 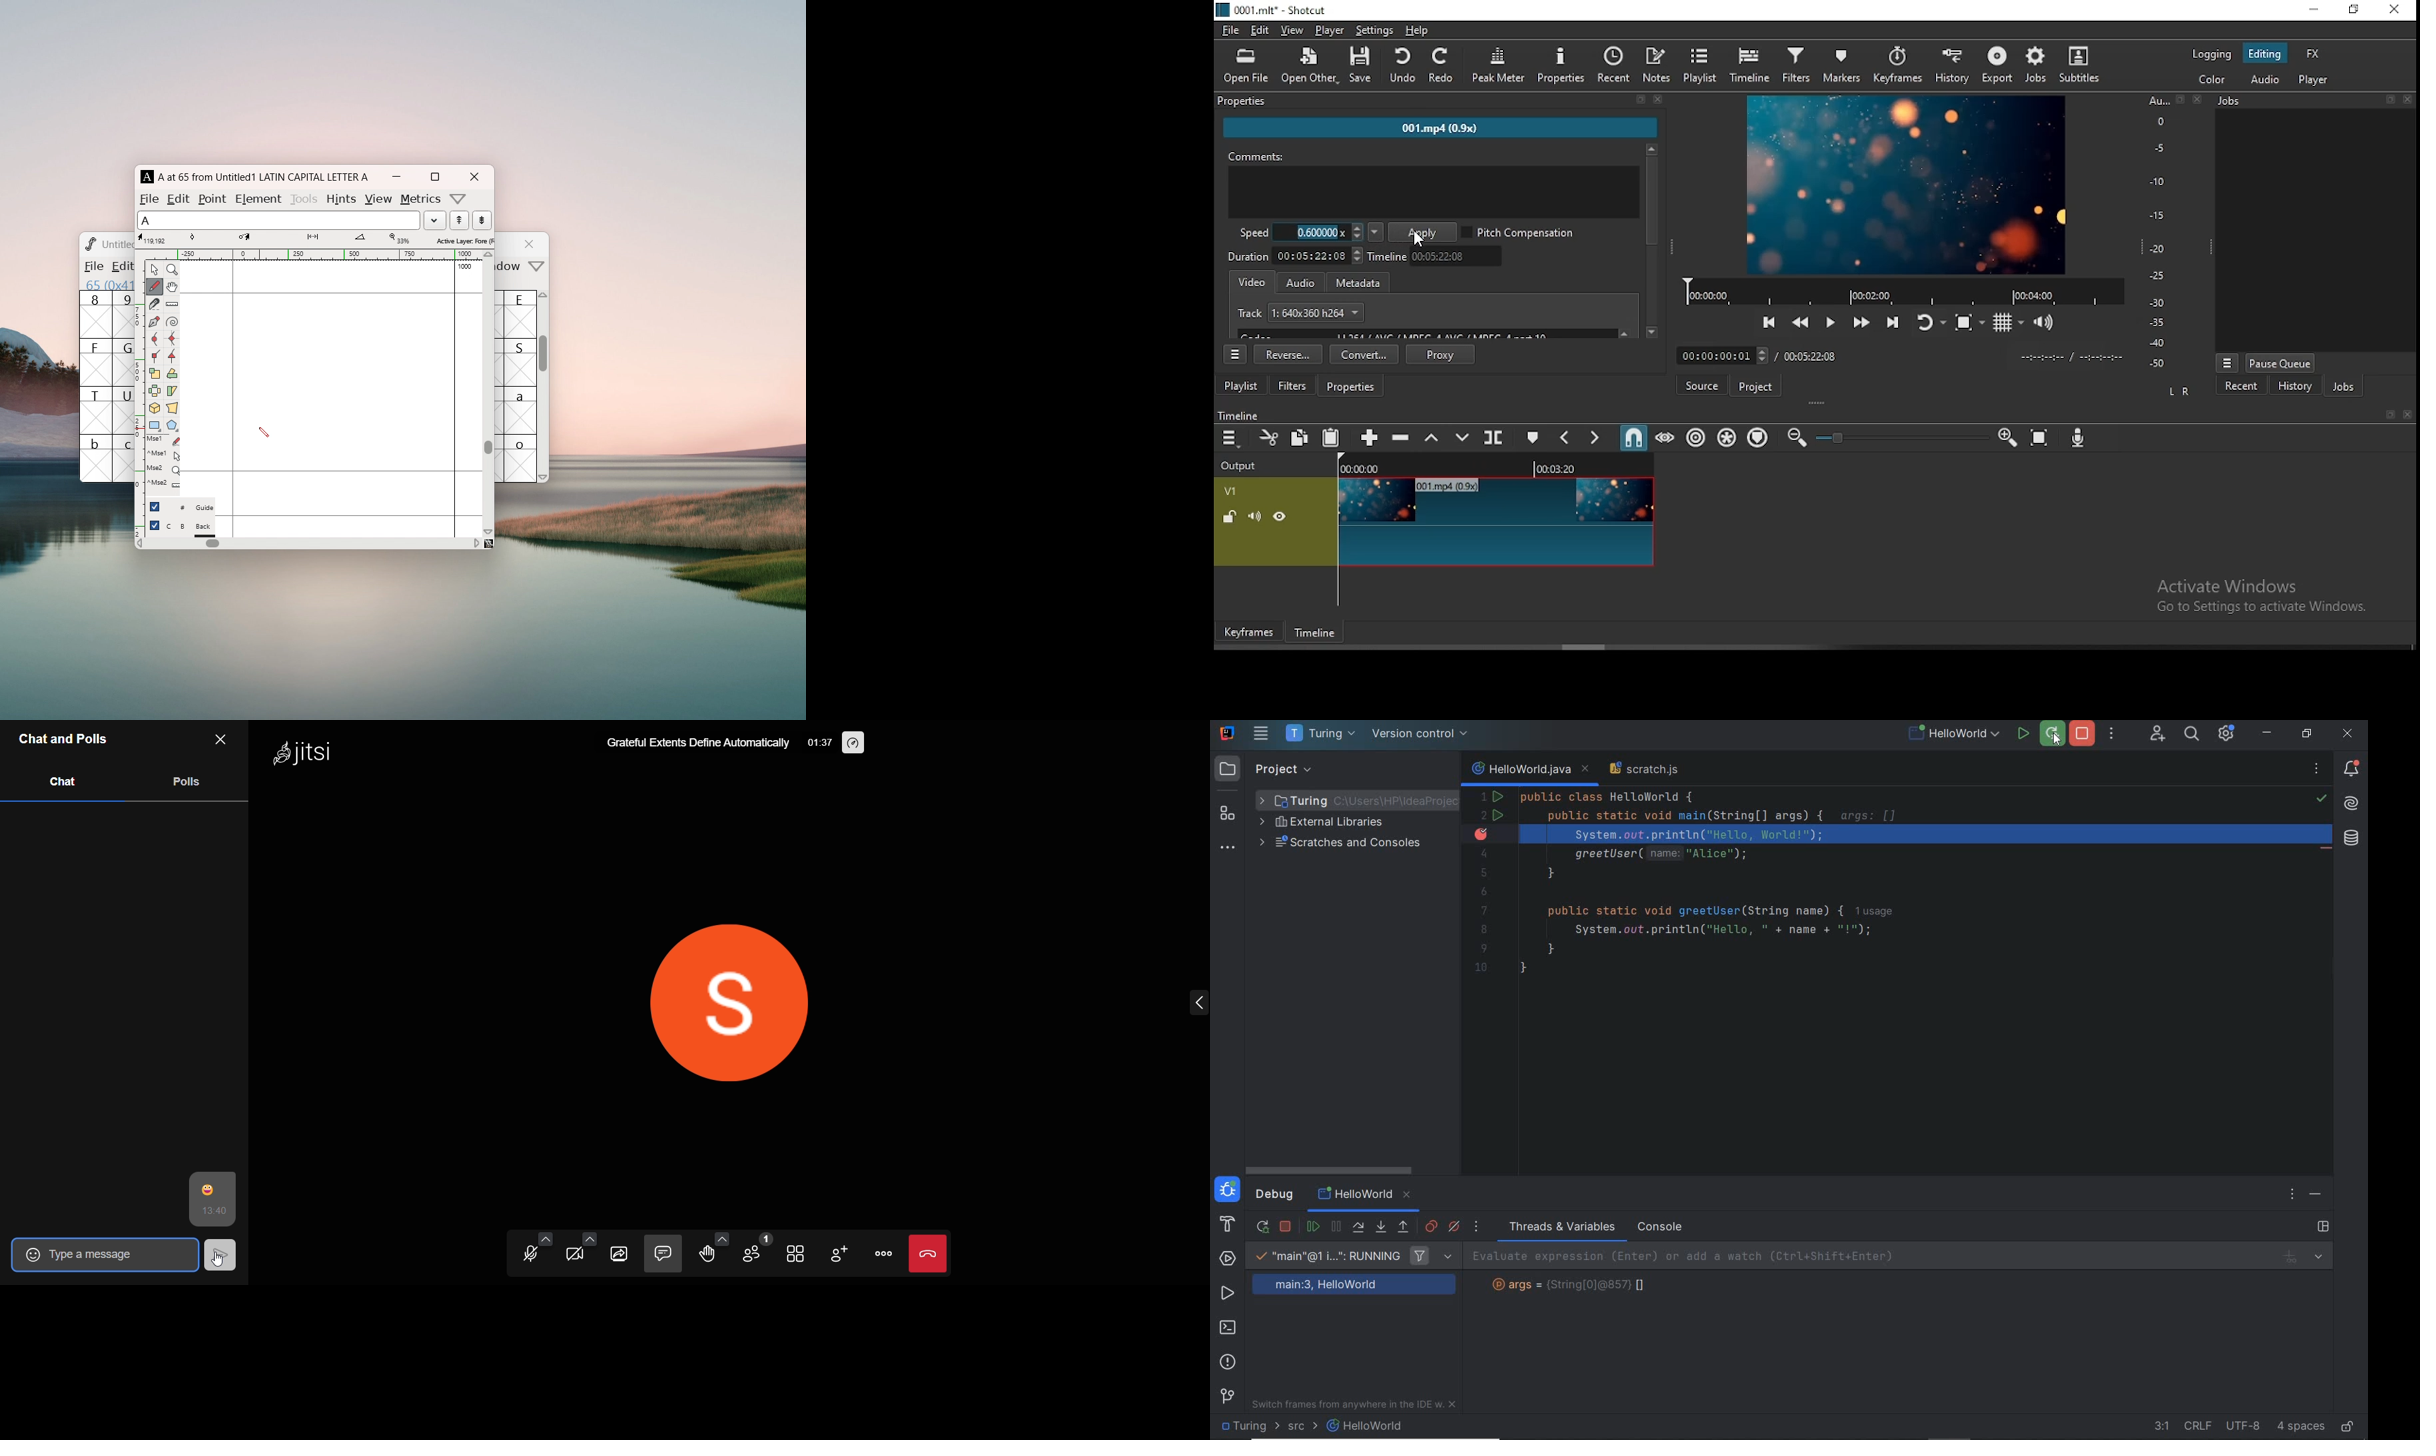 I want to click on close window, so click(x=2396, y=8).